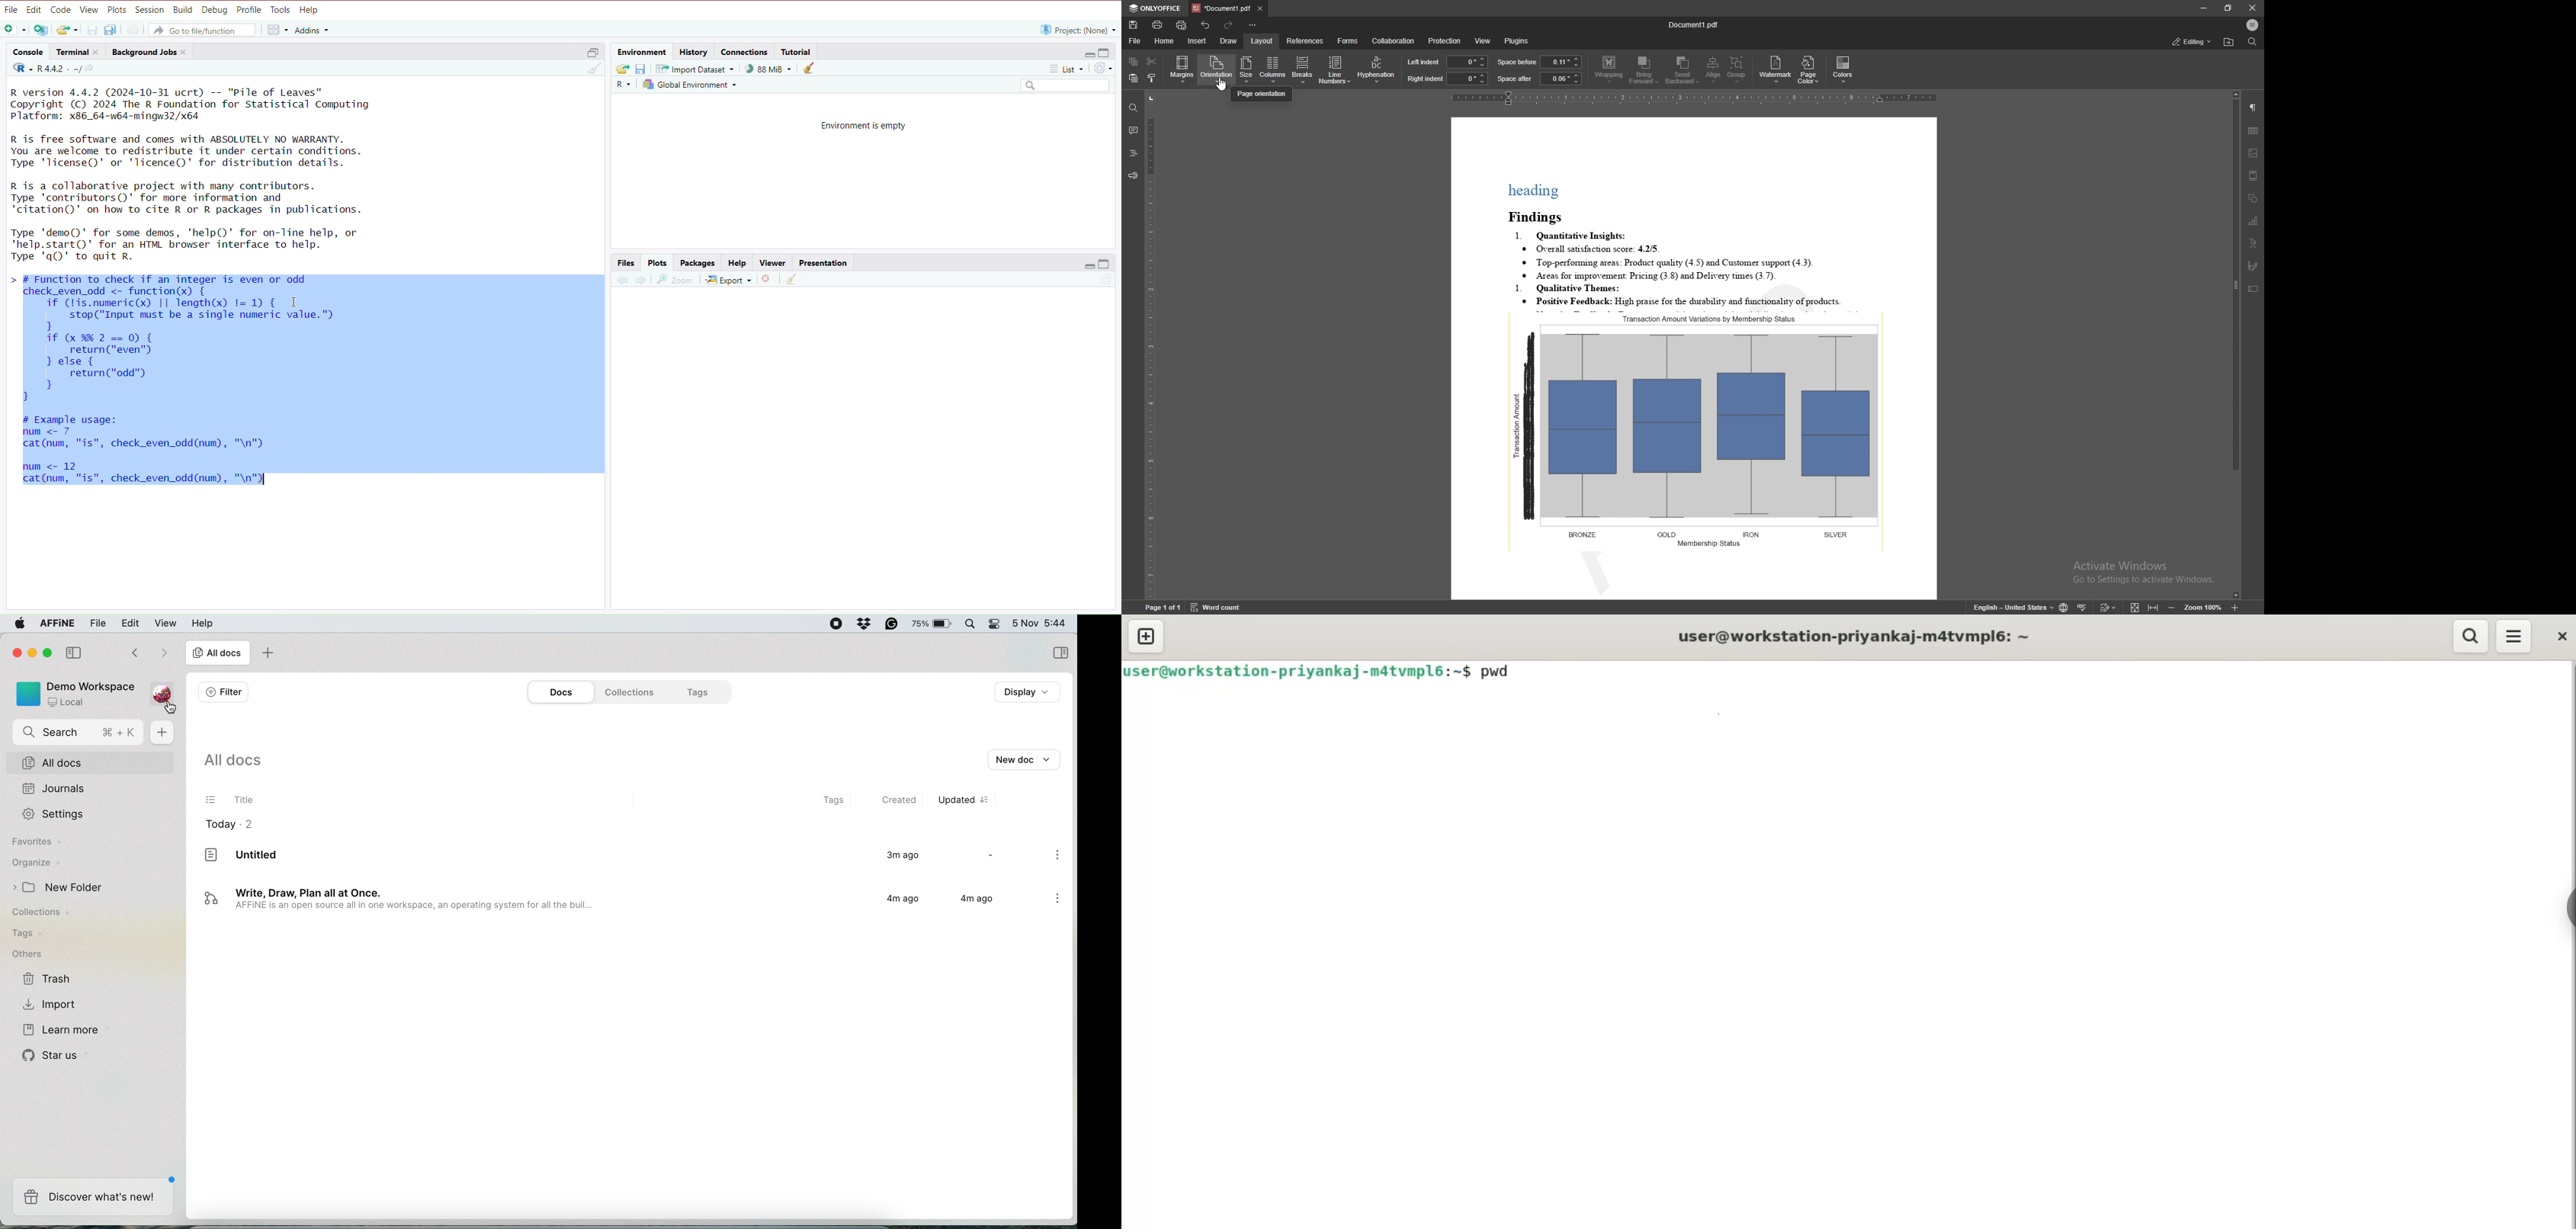  What do you see at coordinates (766, 281) in the screenshot?
I see `remove current plot` at bounding box center [766, 281].